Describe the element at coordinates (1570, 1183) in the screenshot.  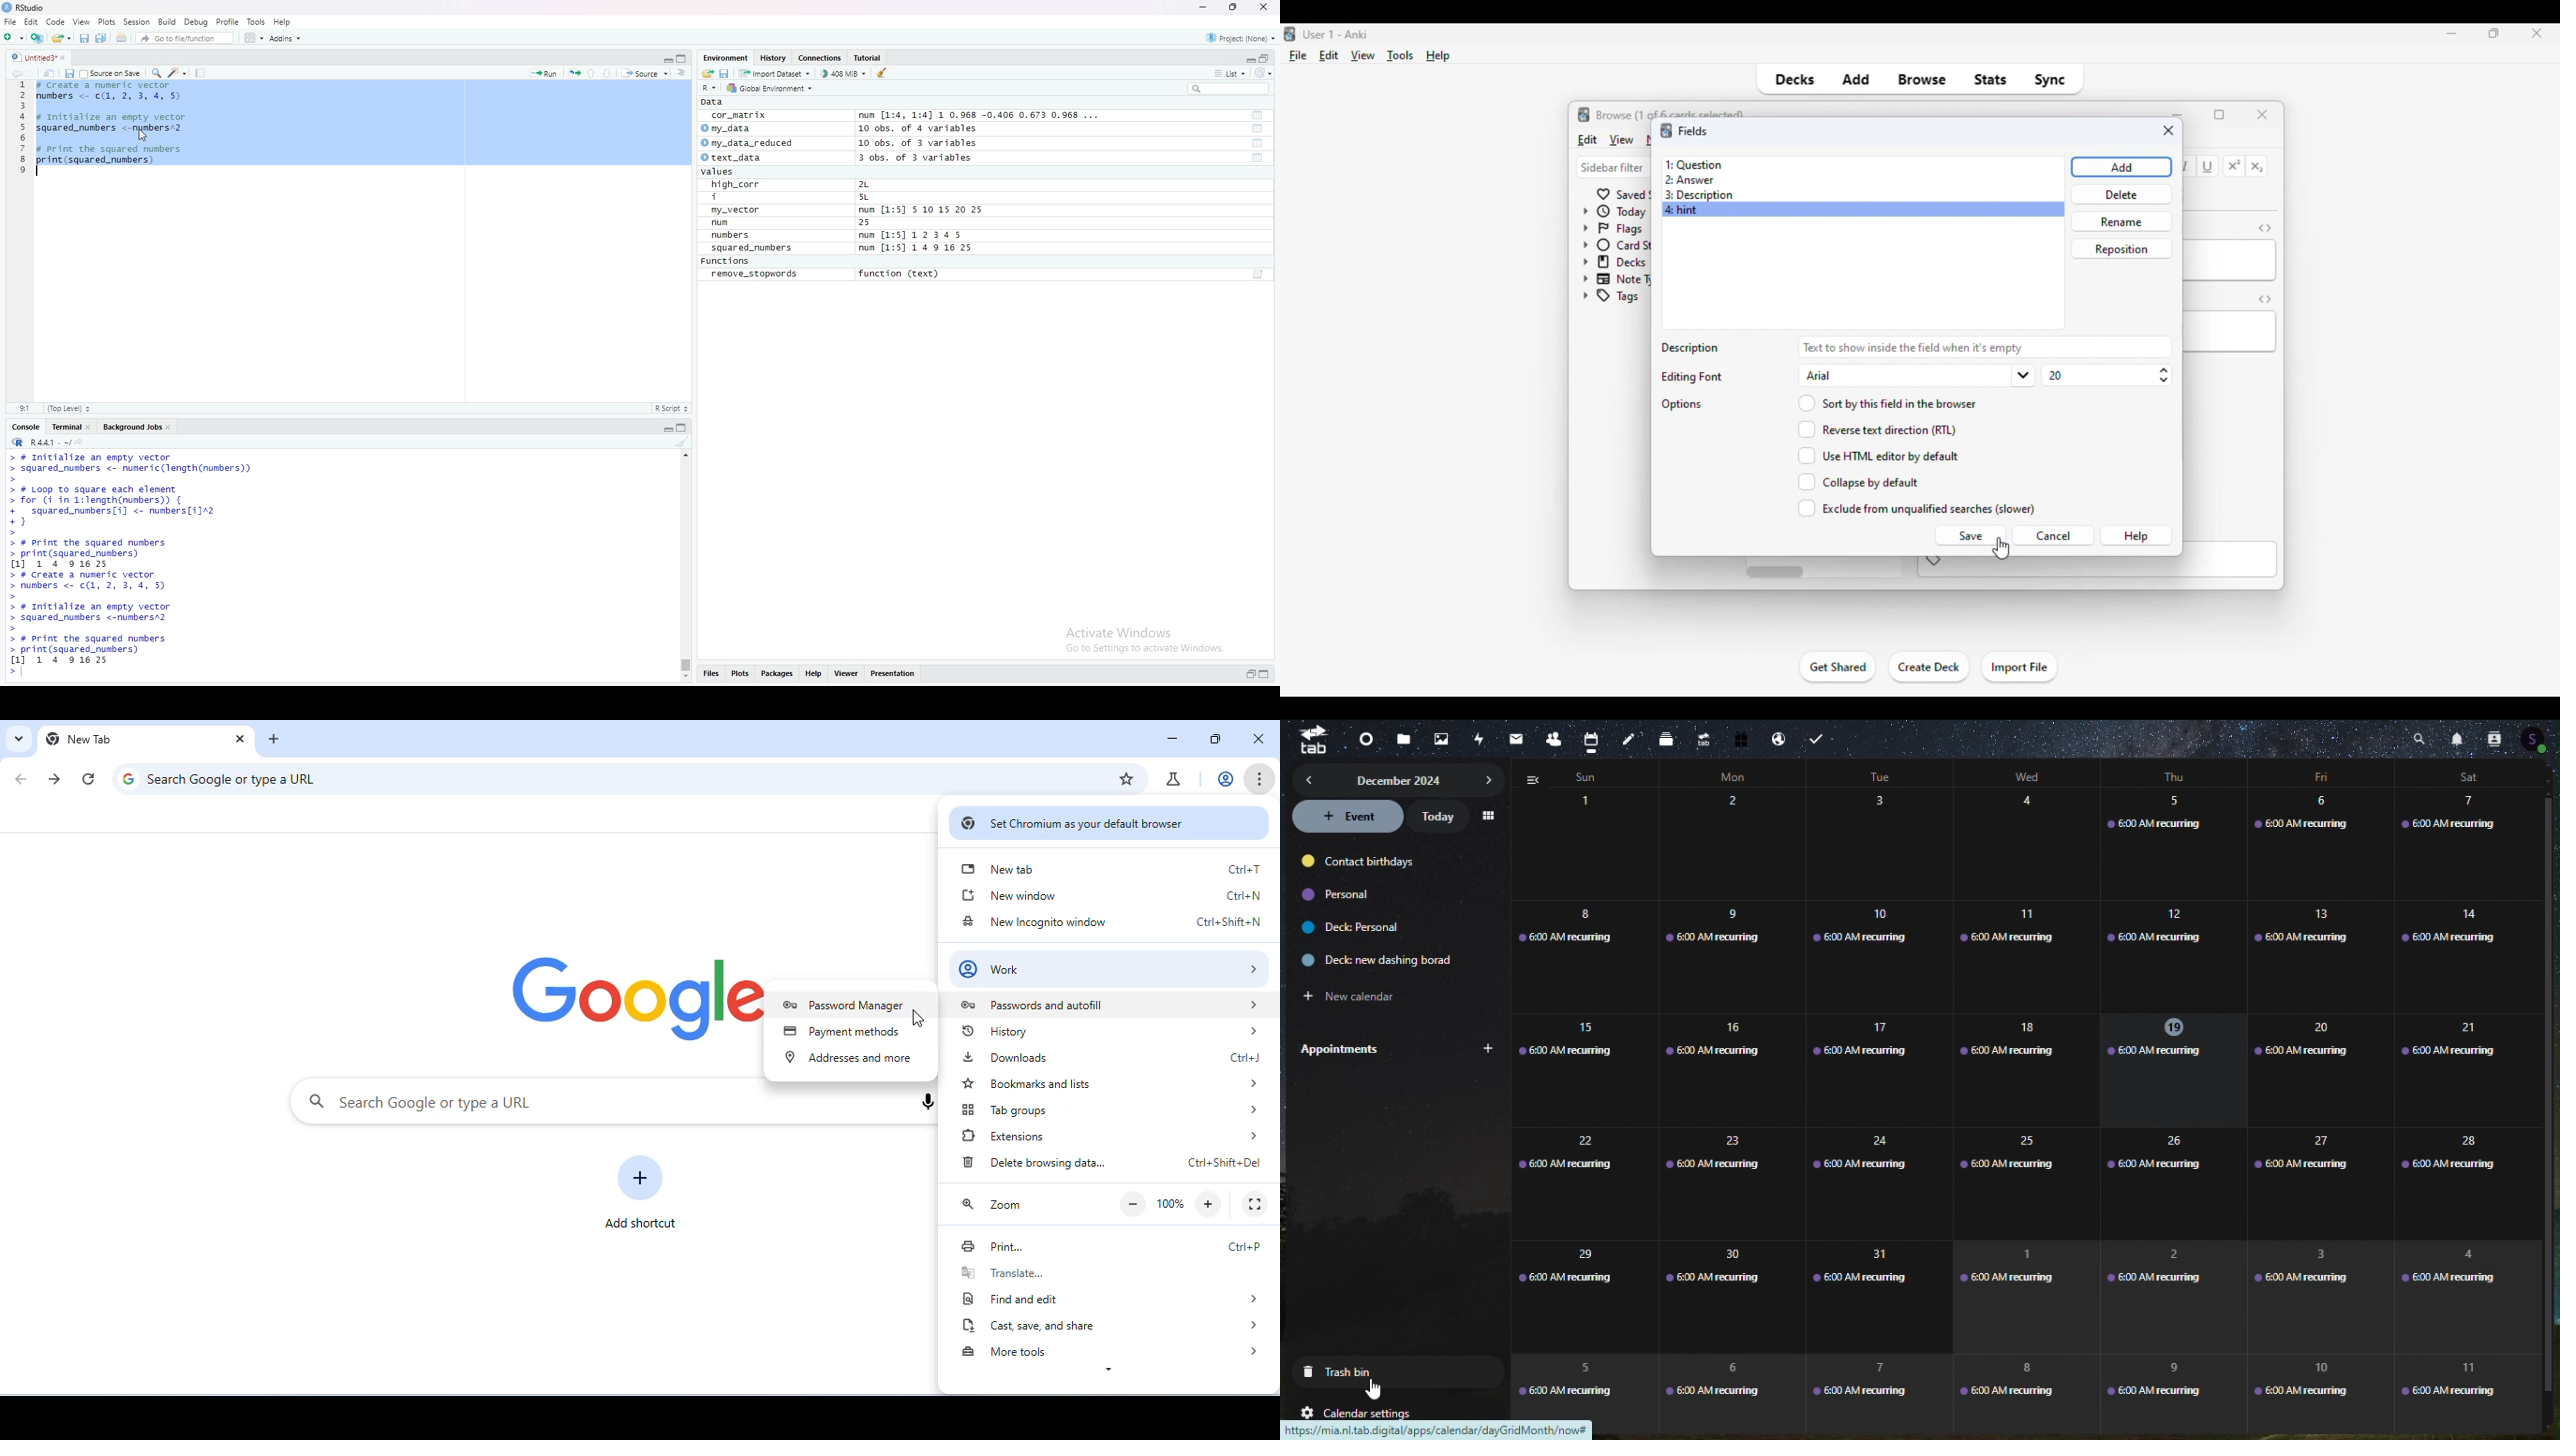
I see `22` at that location.